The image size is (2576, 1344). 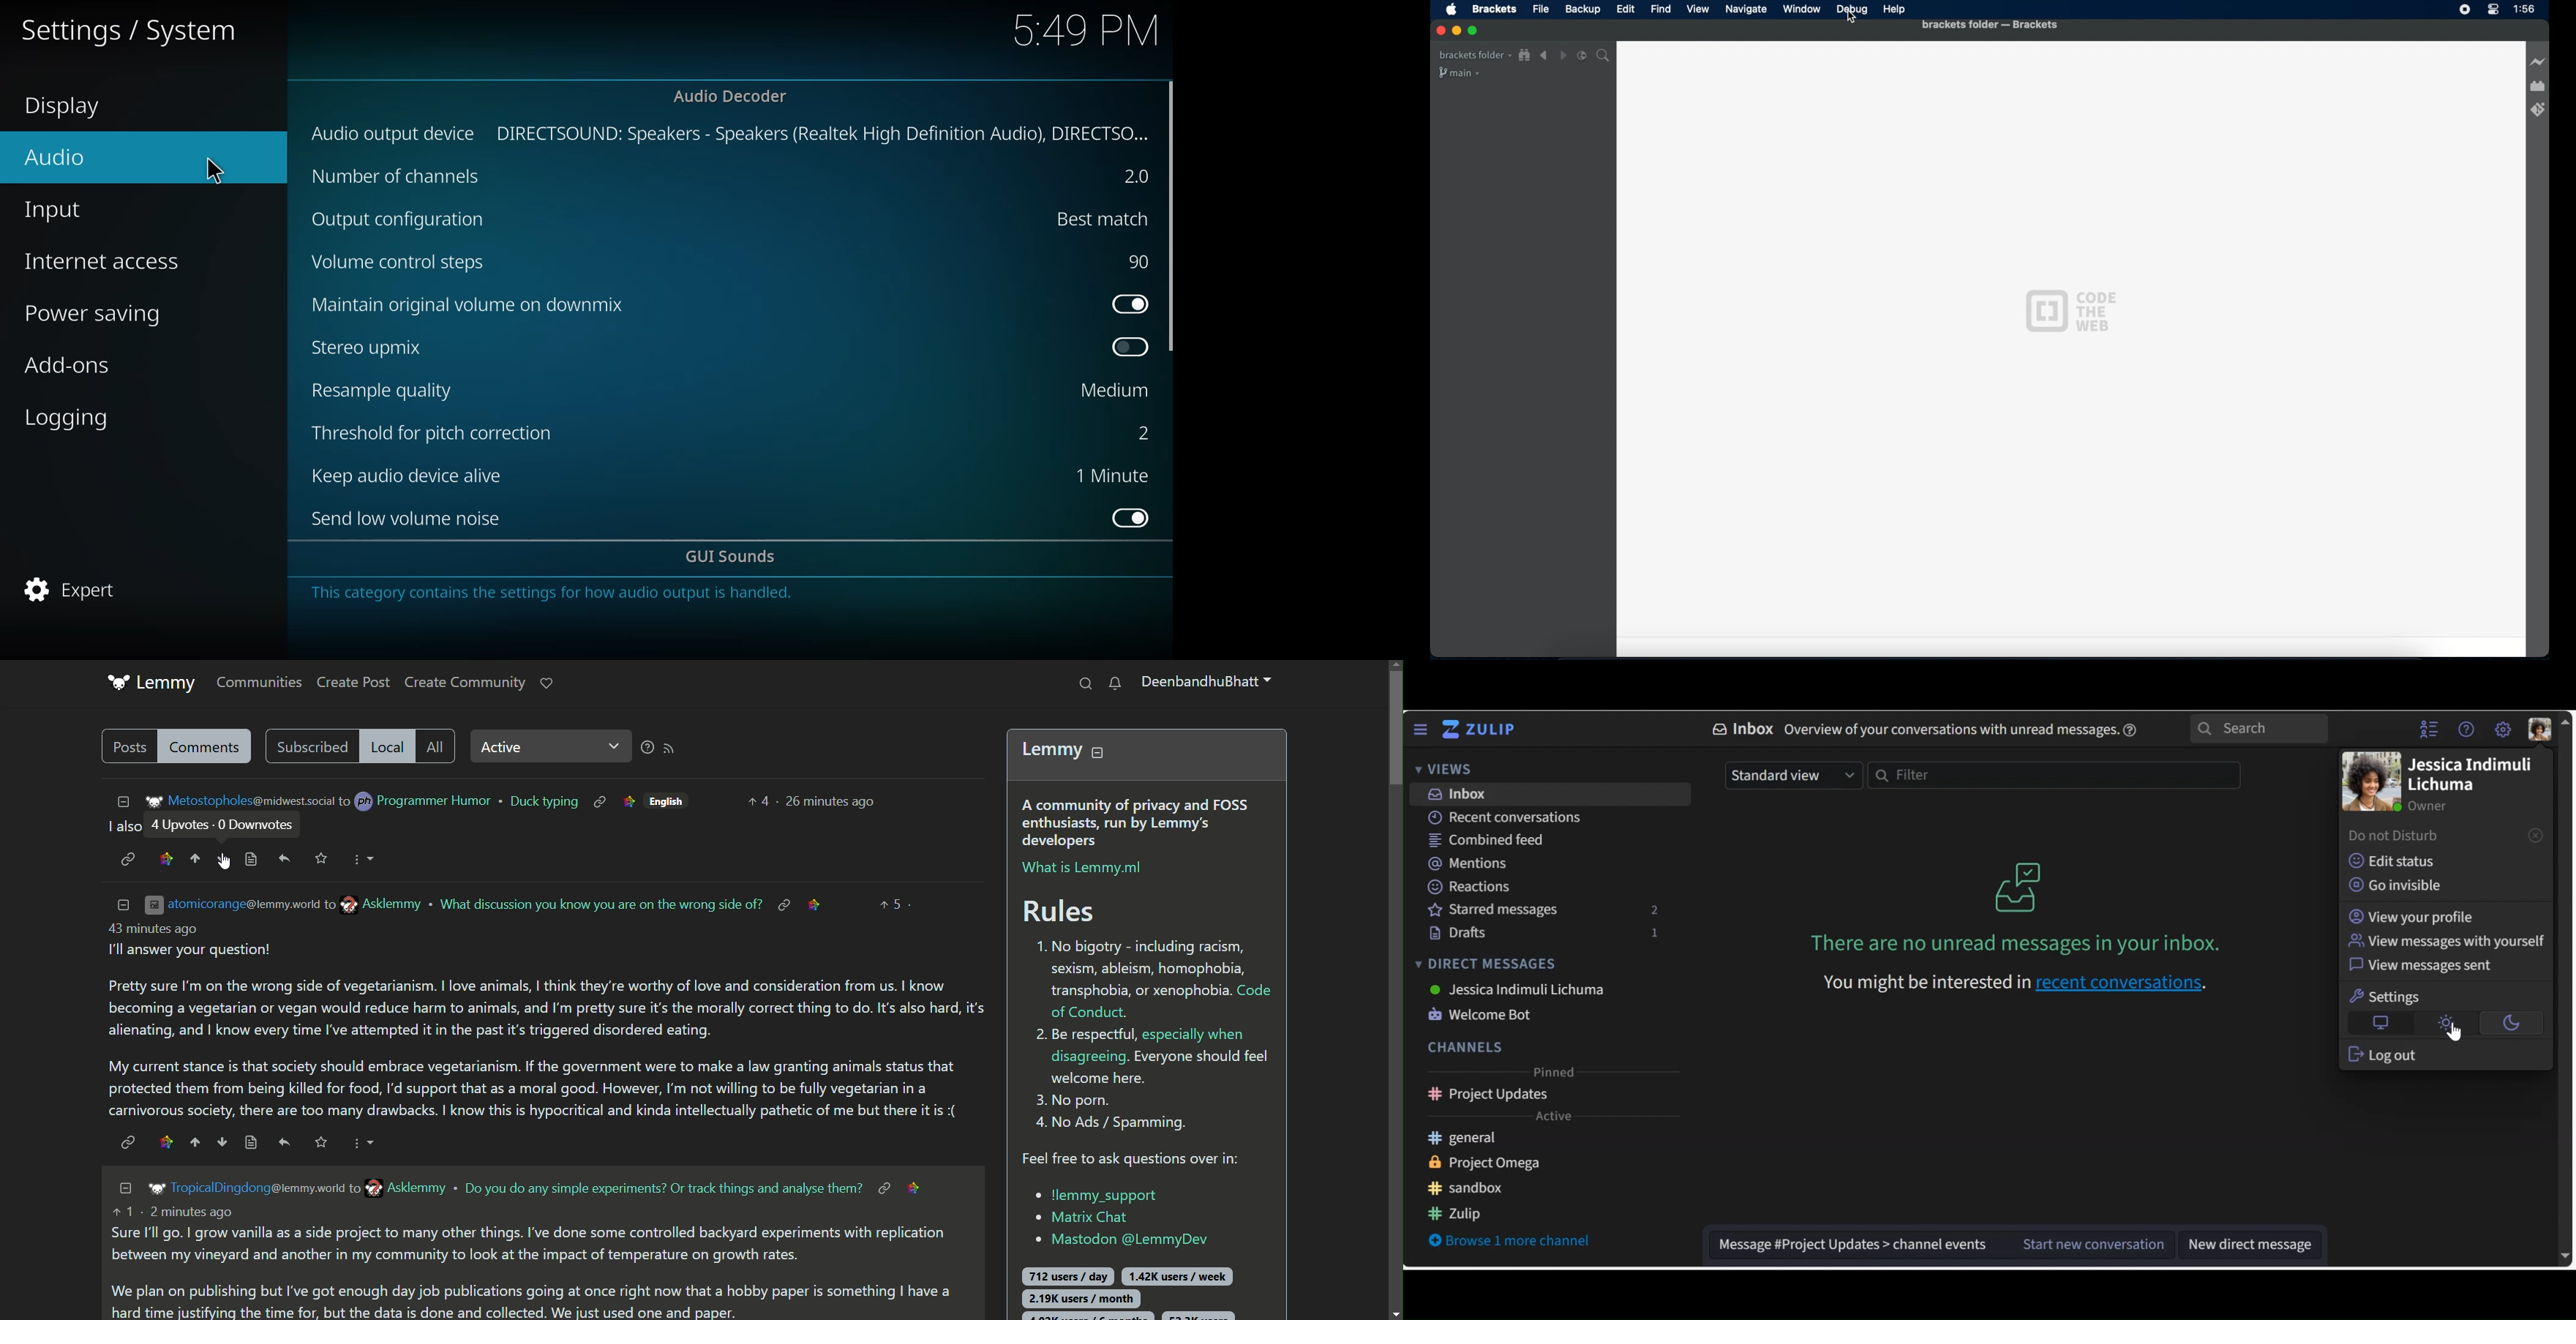 What do you see at coordinates (2493, 10) in the screenshot?
I see `control center` at bounding box center [2493, 10].